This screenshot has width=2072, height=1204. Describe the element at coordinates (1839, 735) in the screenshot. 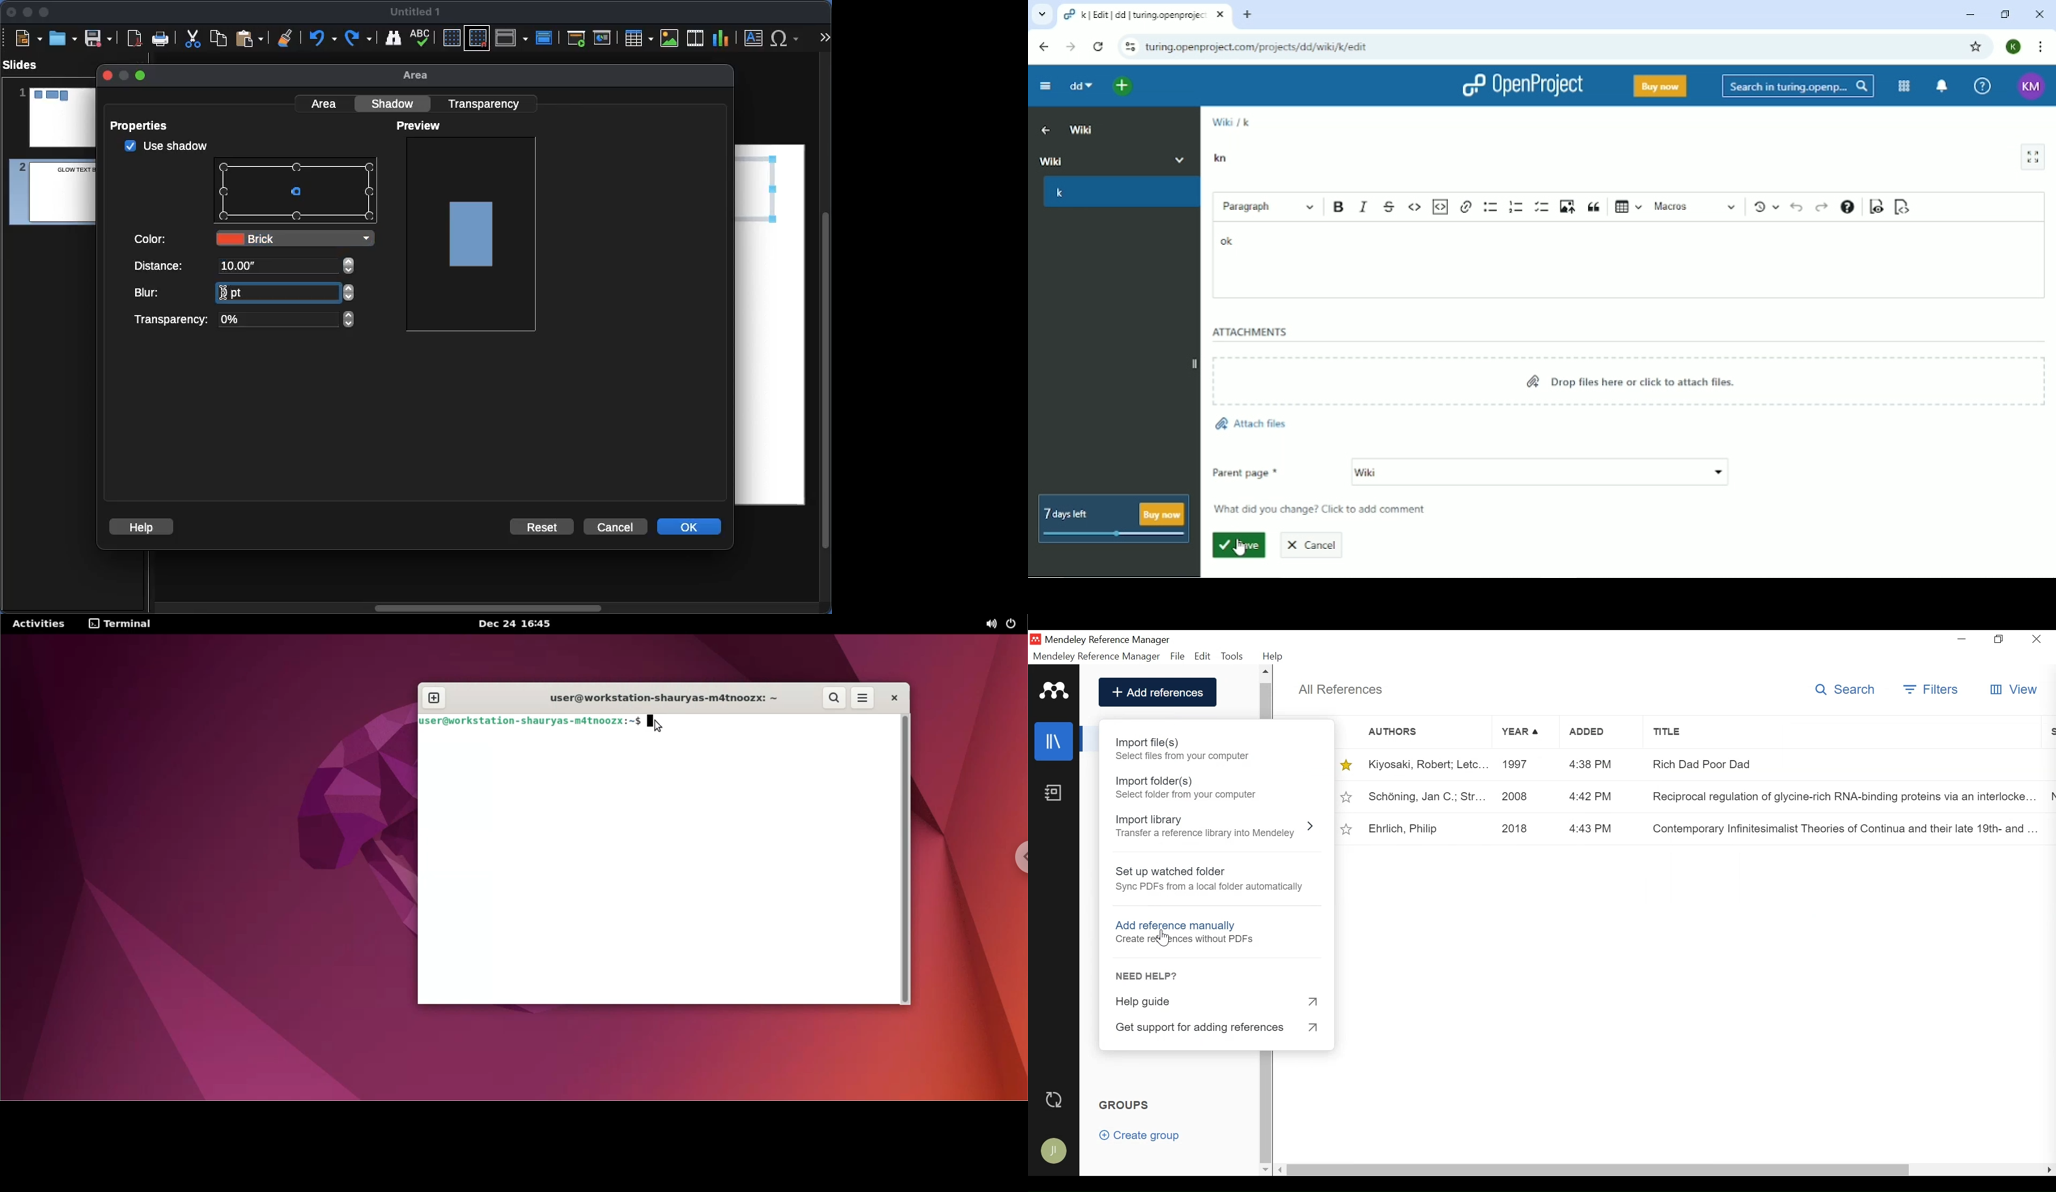

I see `Title` at that location.